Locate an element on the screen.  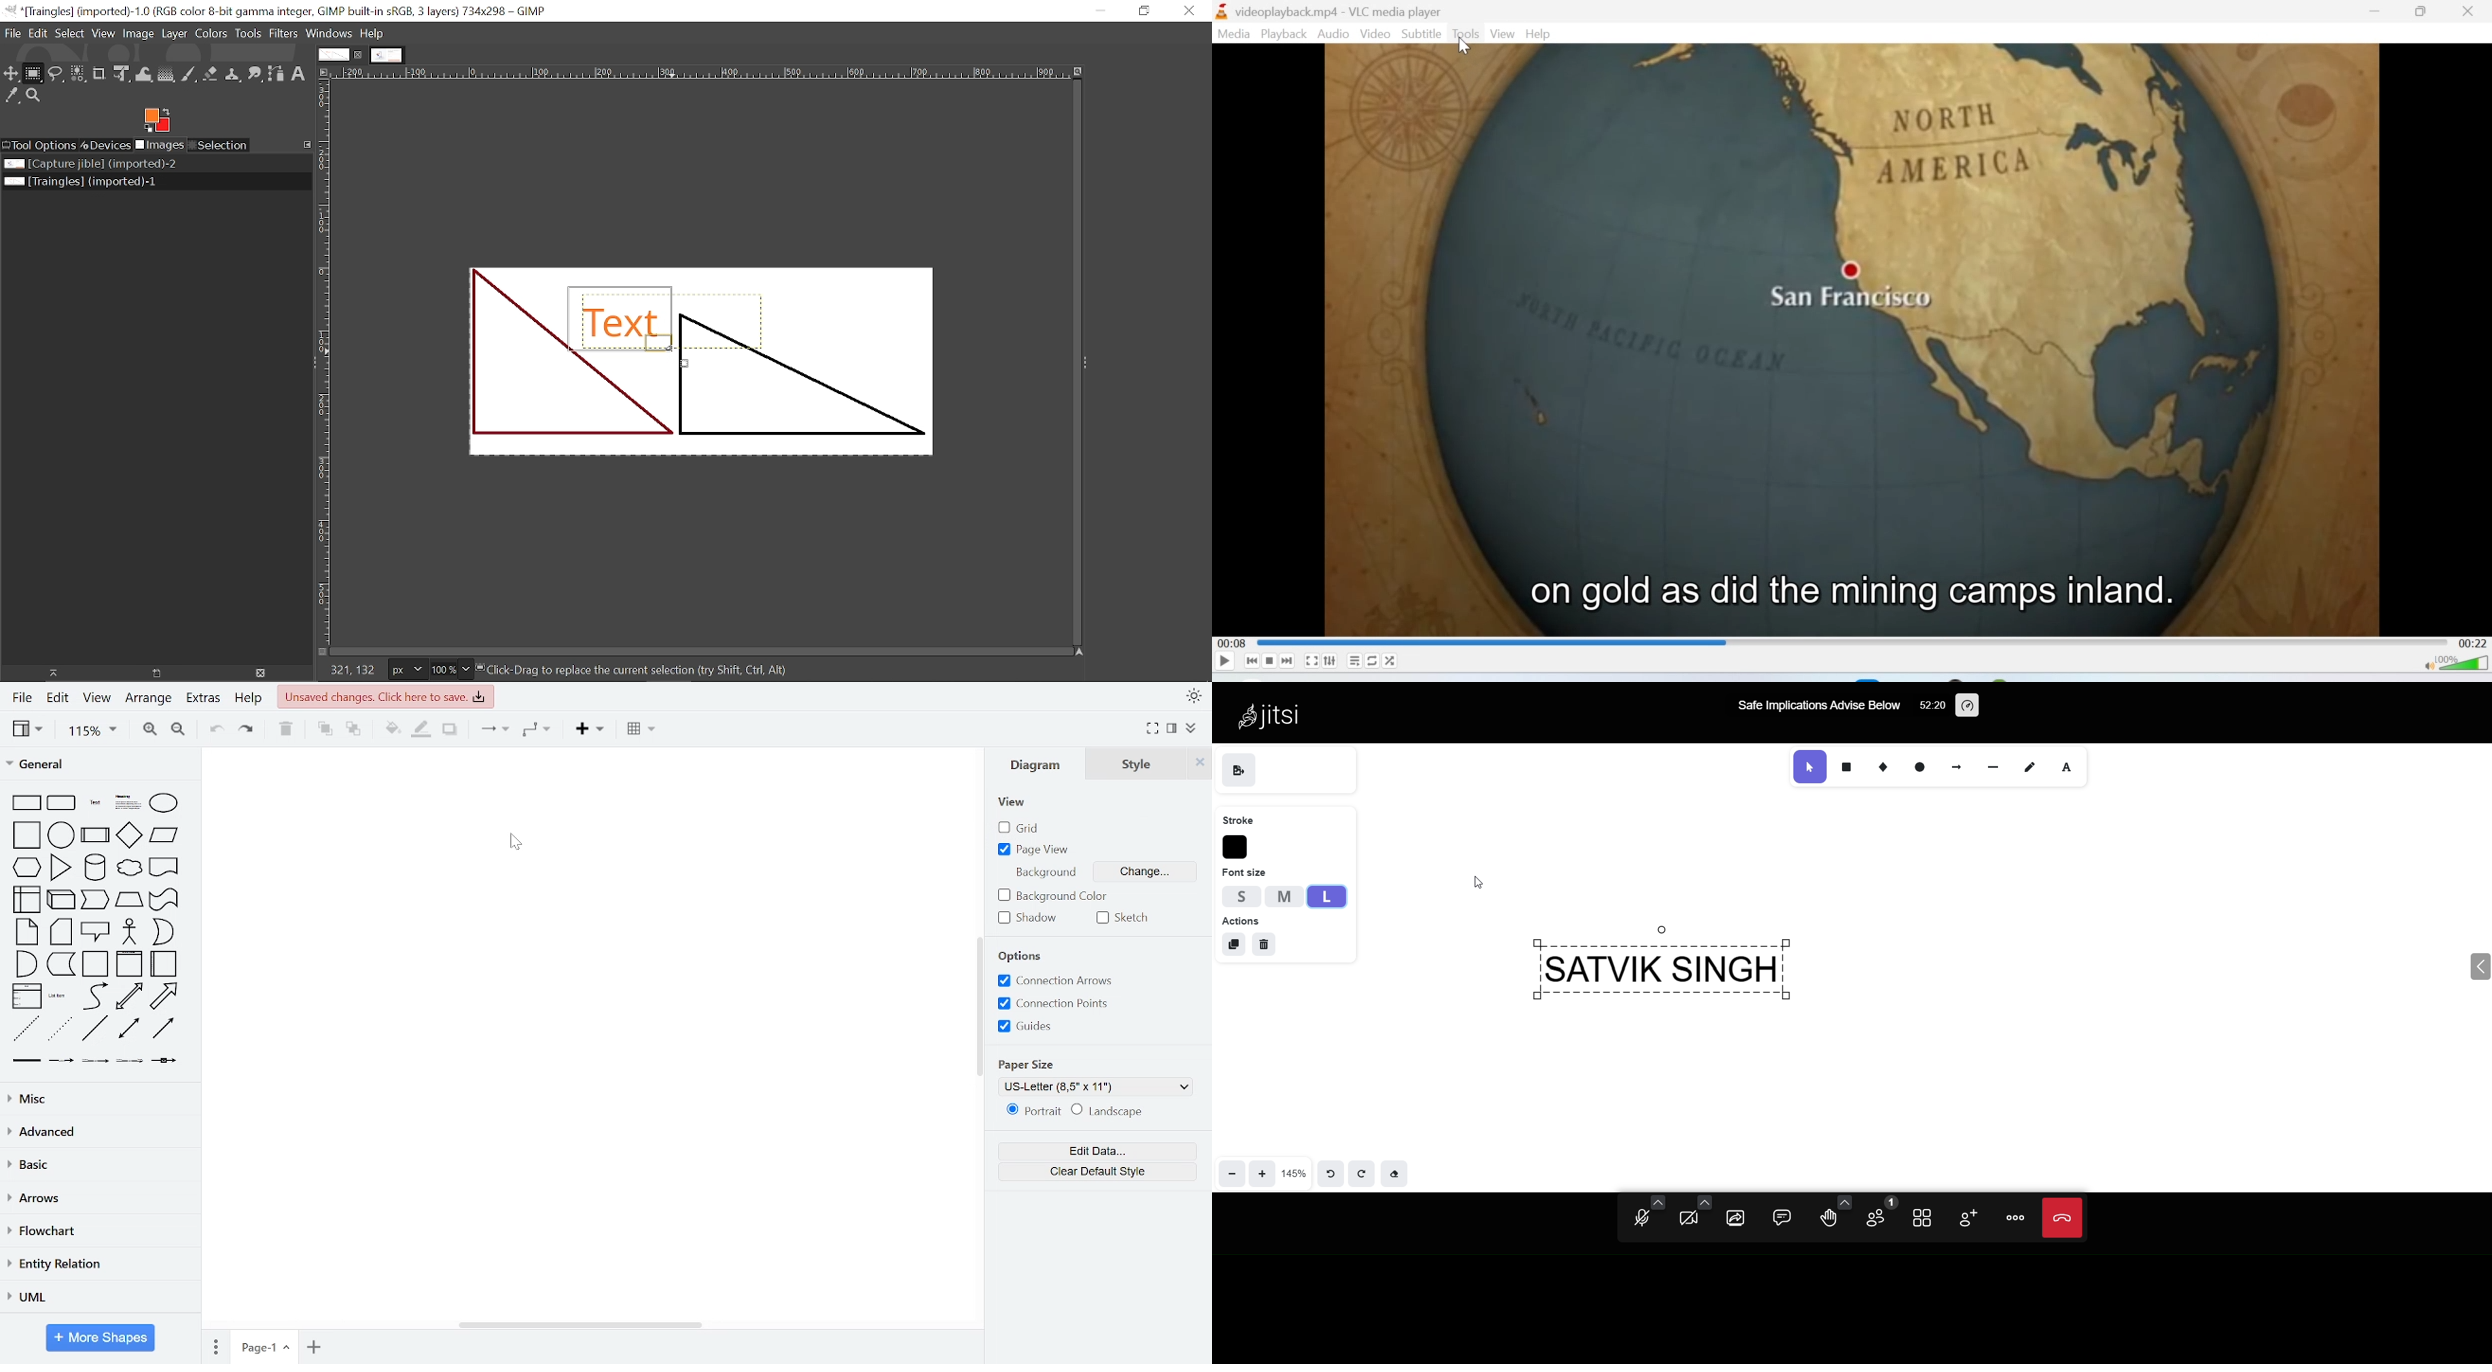
undo is located at coordinates (214, 730).